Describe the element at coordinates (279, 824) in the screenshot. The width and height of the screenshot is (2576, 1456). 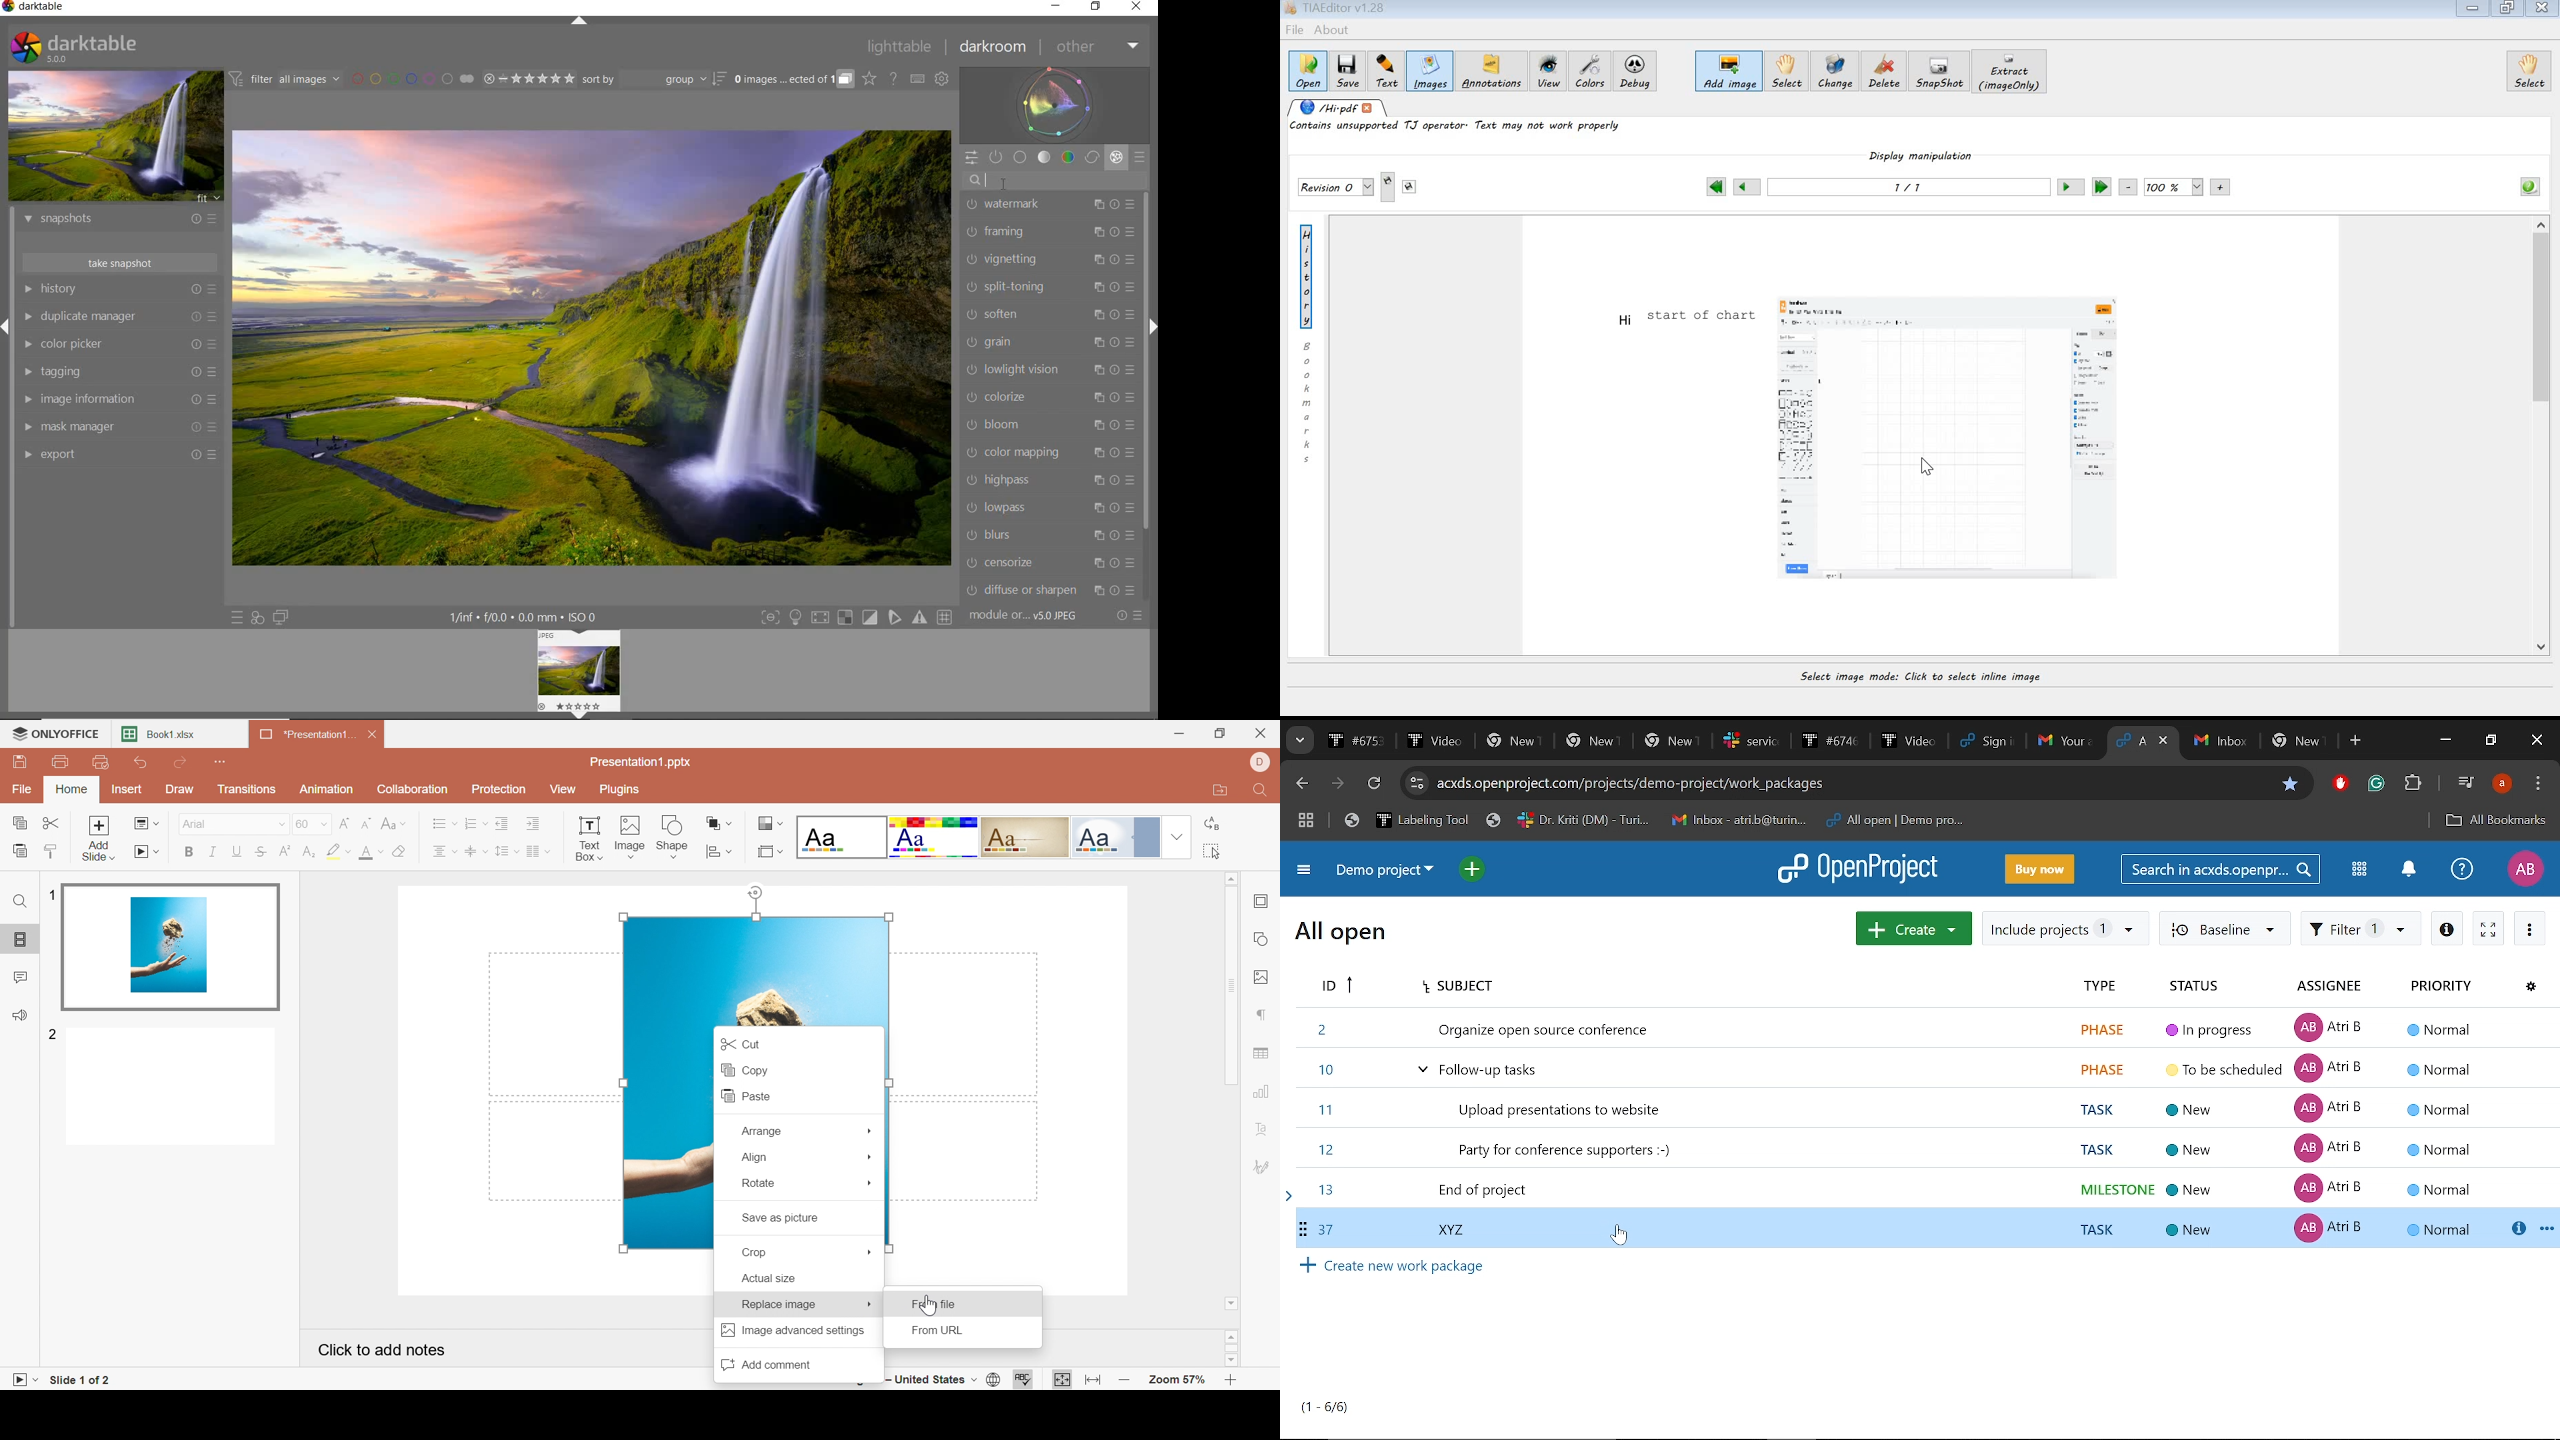
I see `Drop Down` at that location.